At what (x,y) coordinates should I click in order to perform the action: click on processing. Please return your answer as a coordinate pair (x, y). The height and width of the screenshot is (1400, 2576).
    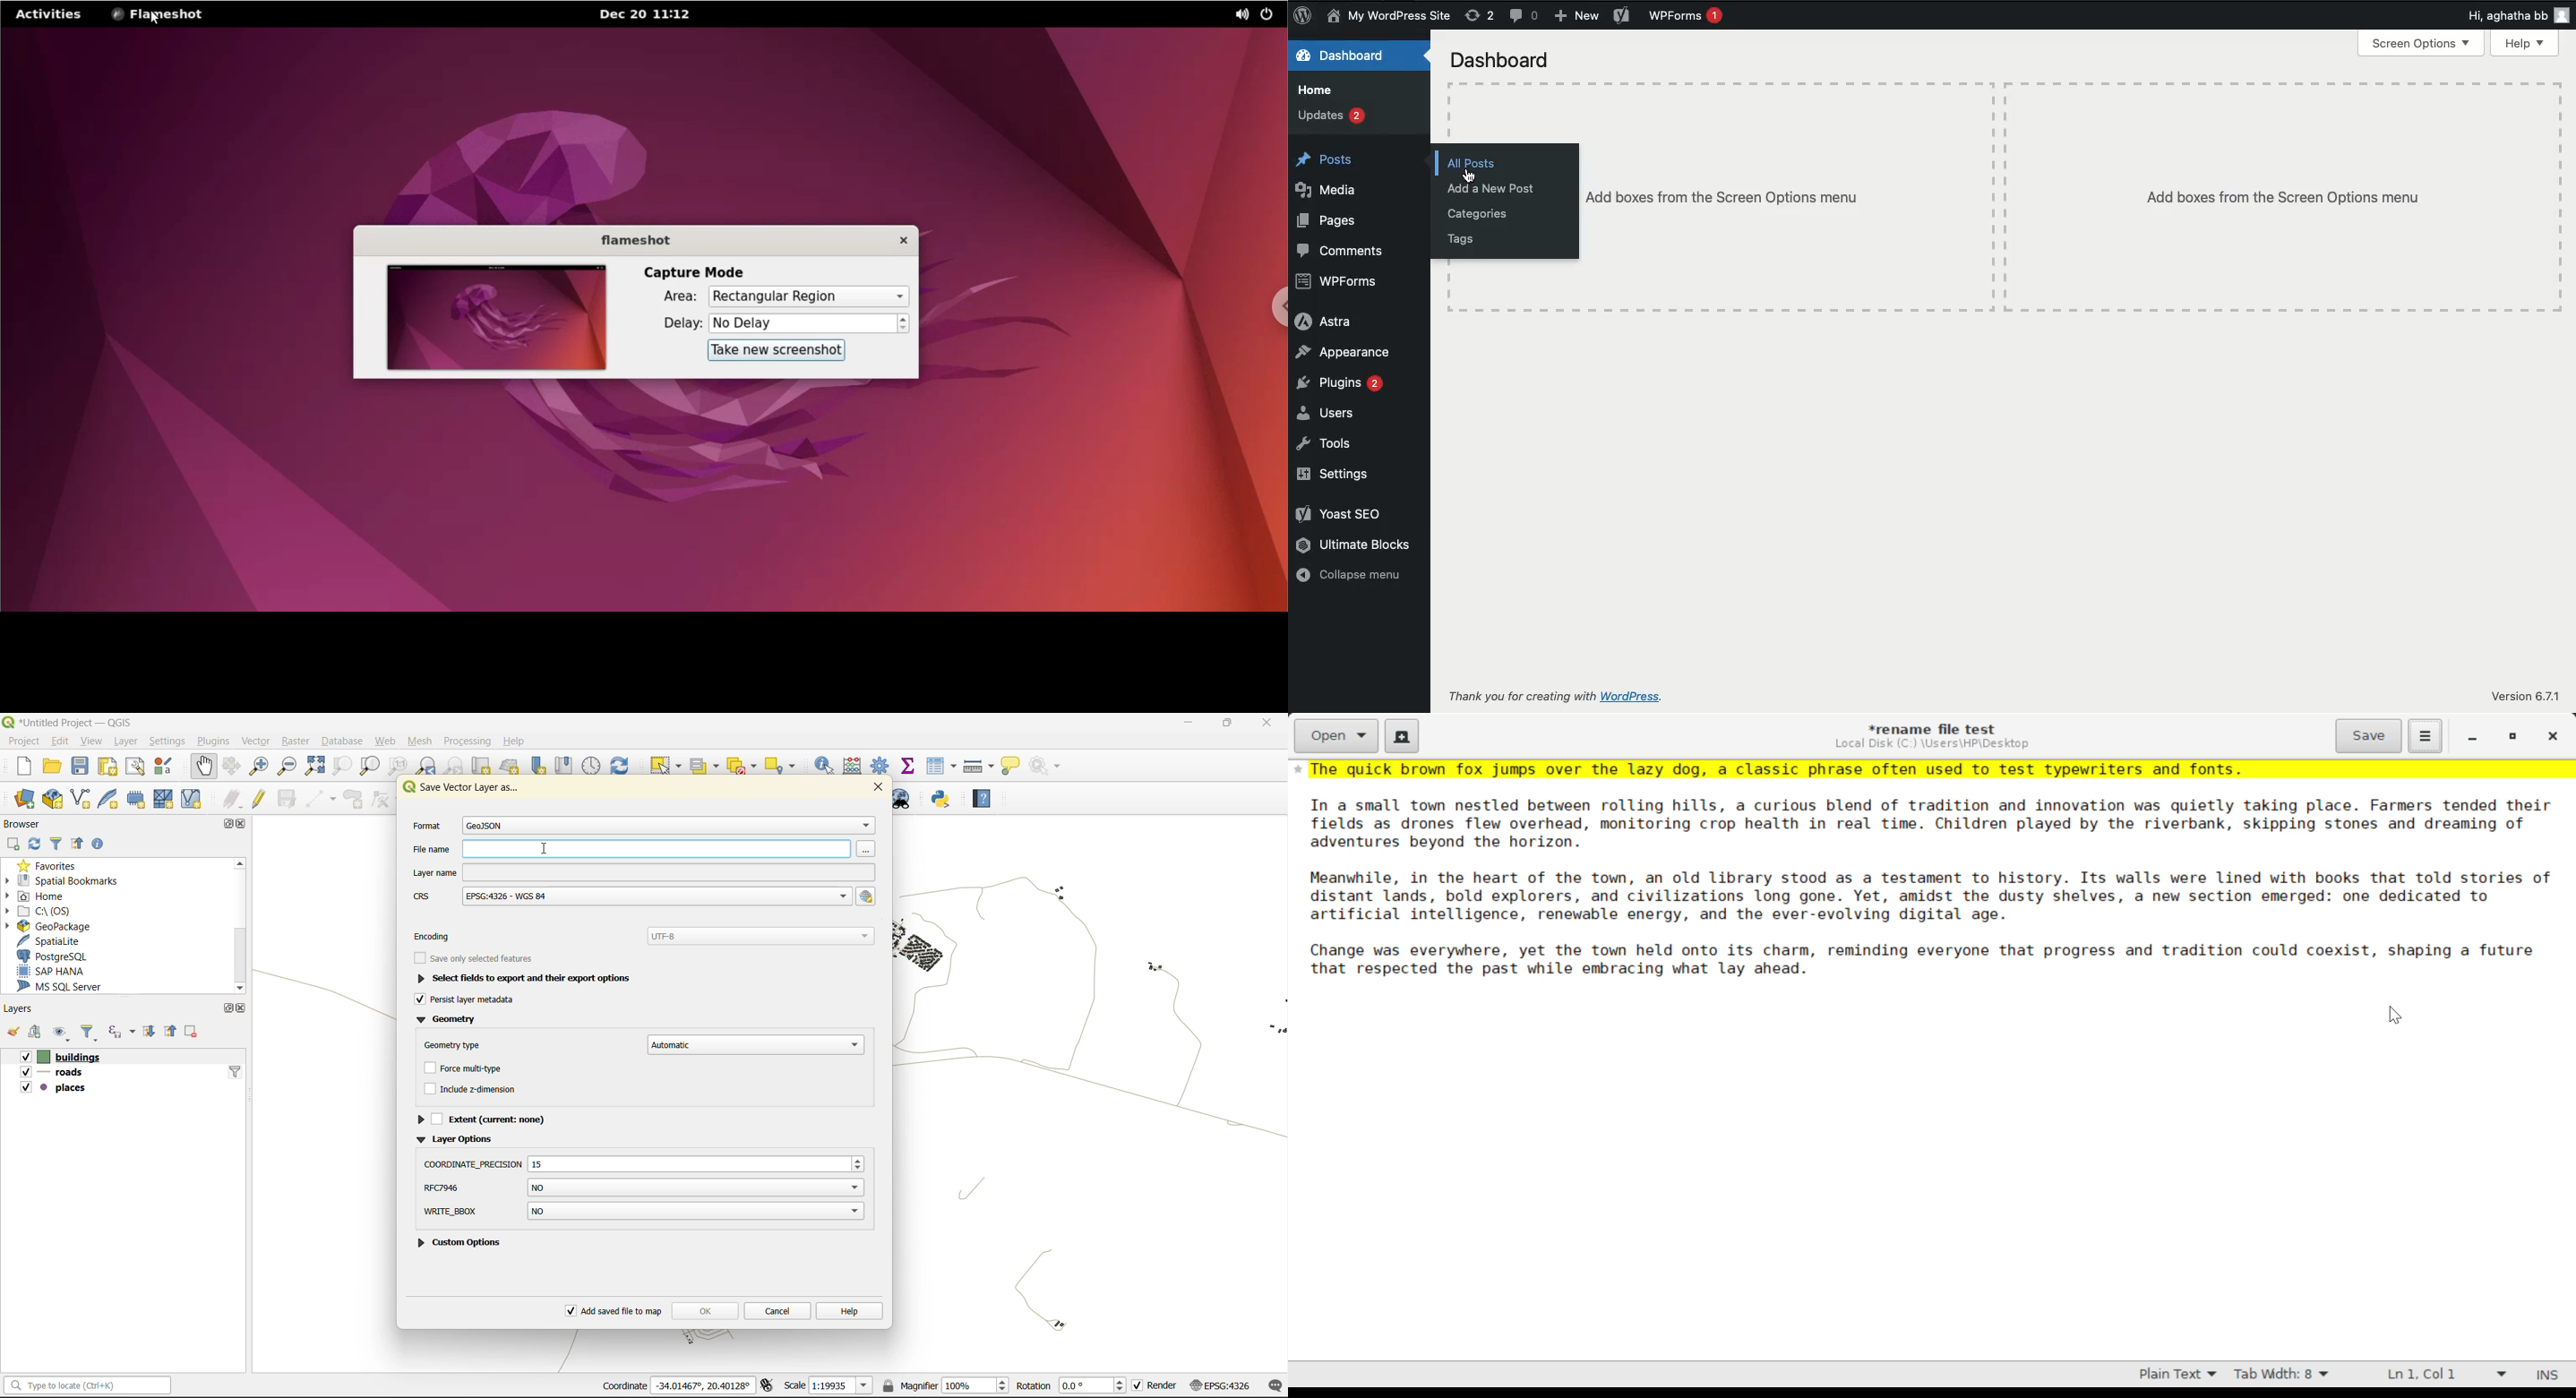
    Looking at the image, I should click on (466, 740).